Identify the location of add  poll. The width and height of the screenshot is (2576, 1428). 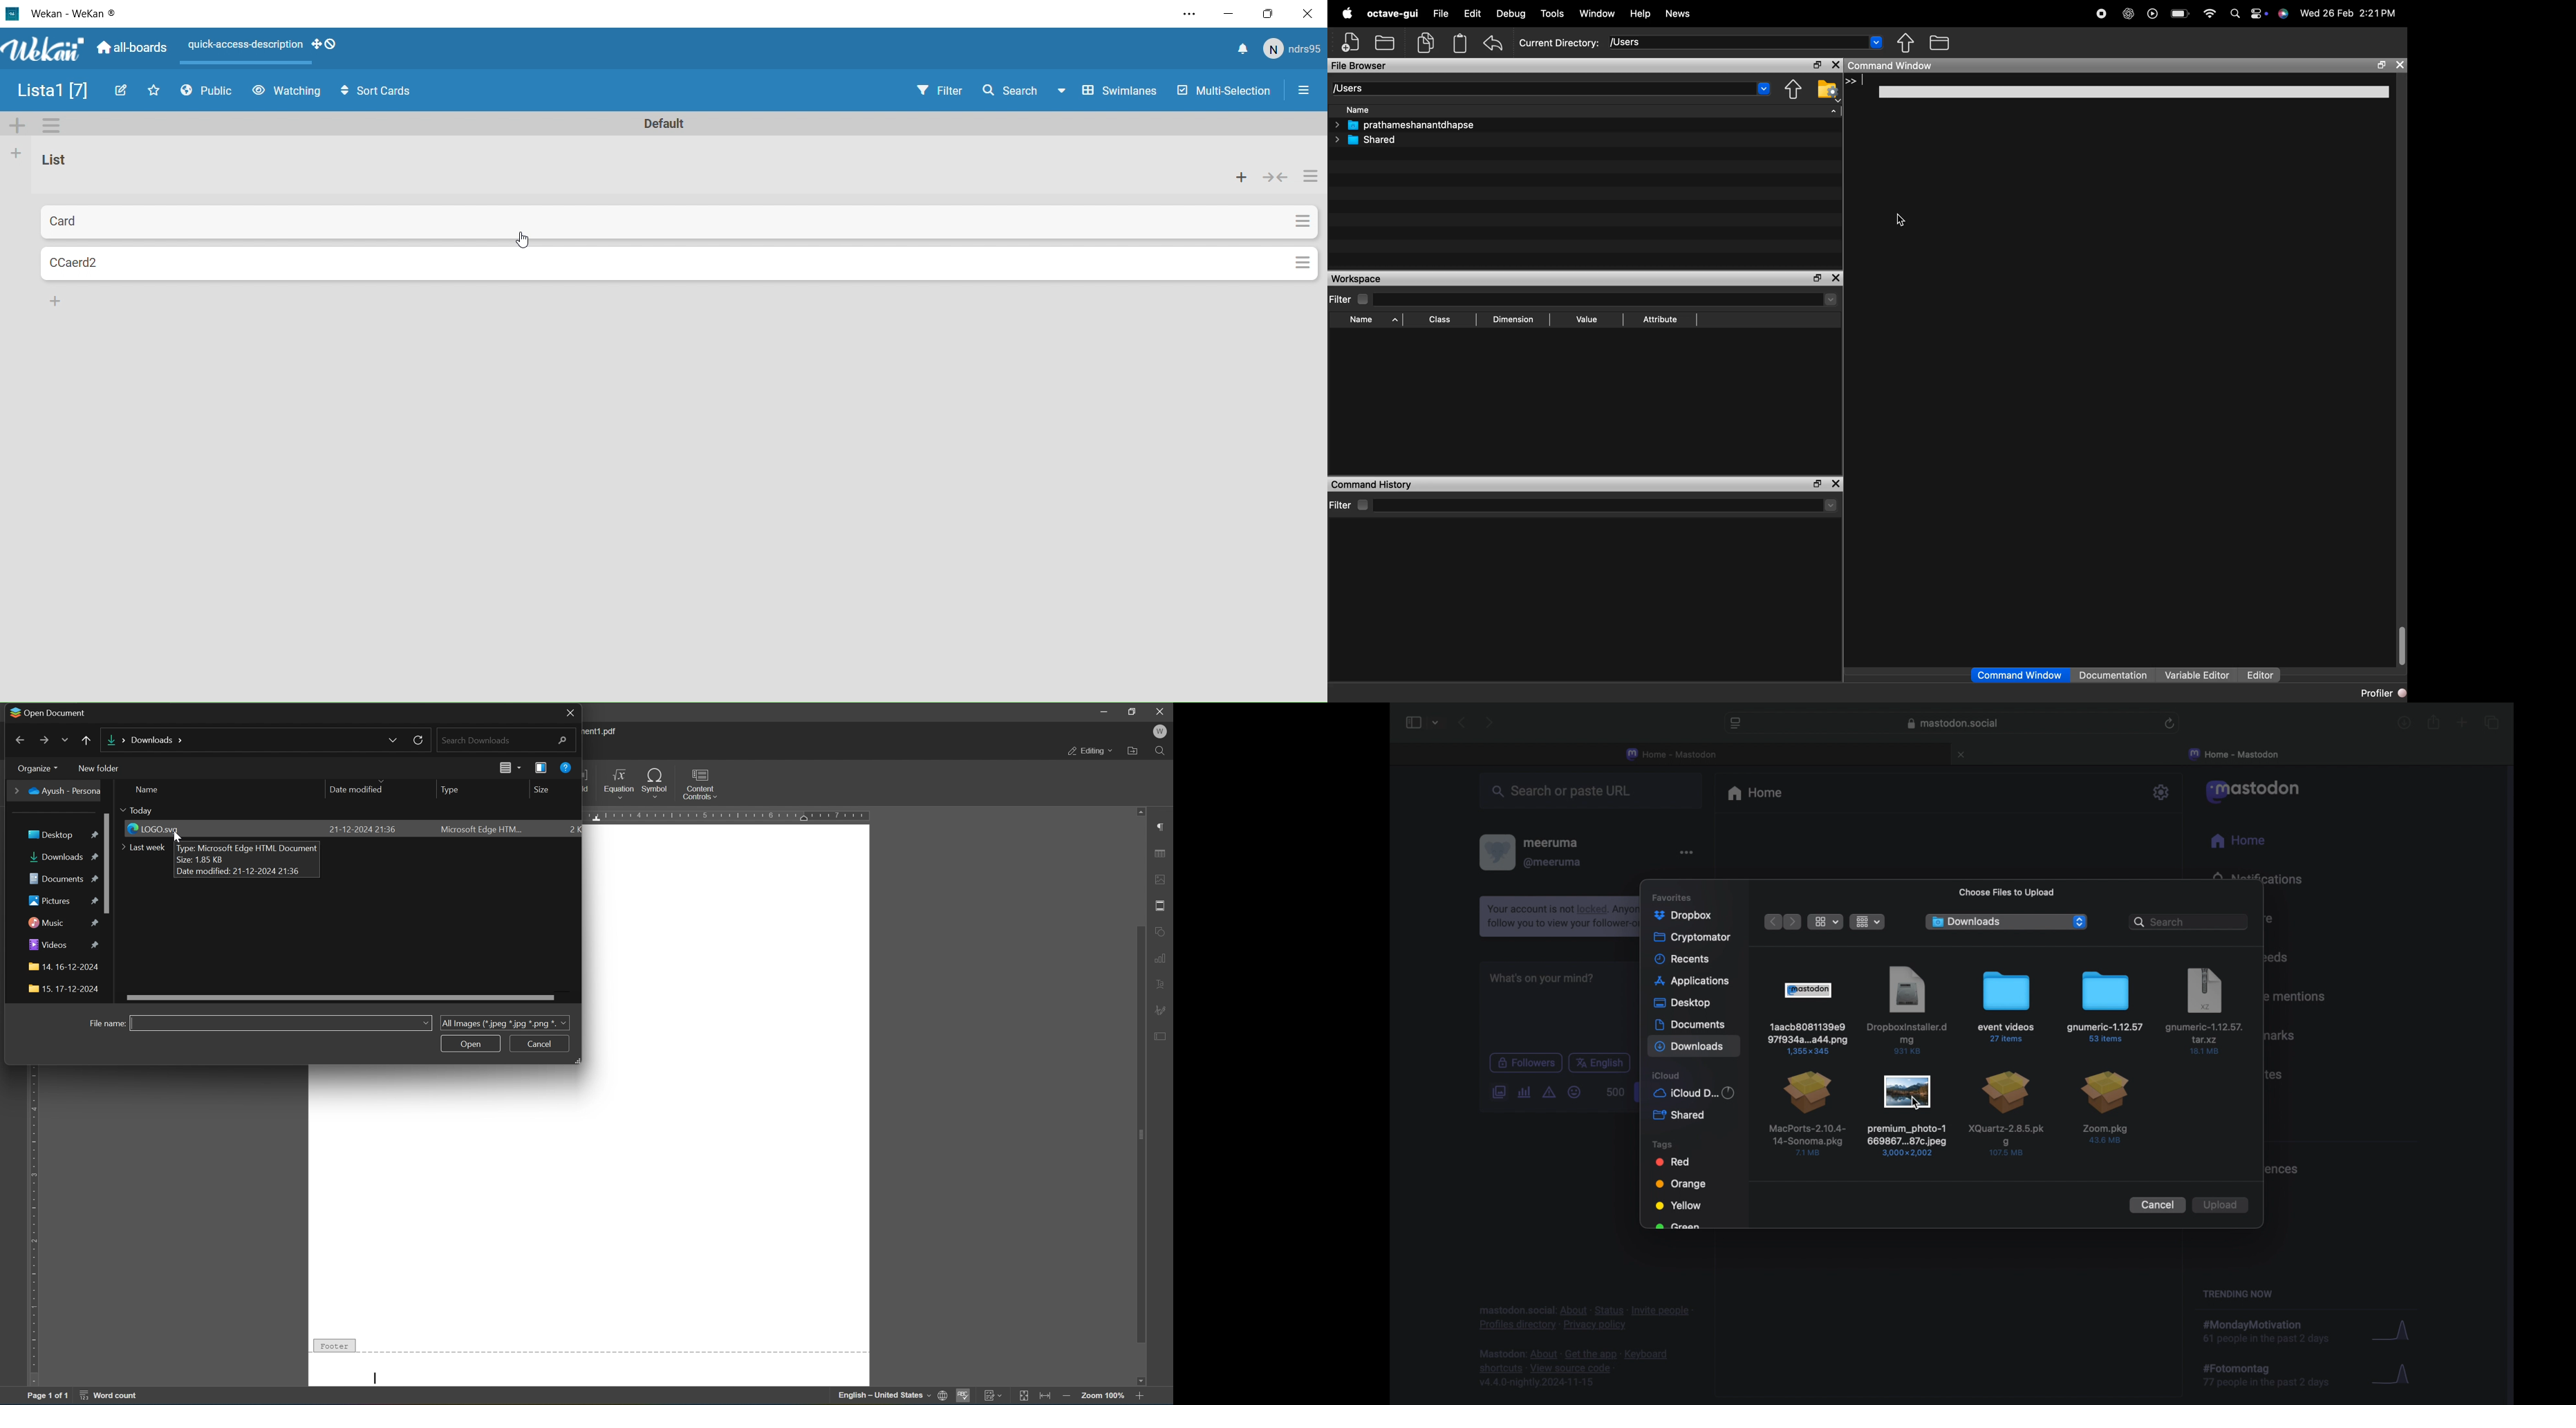
(1524, 1093).